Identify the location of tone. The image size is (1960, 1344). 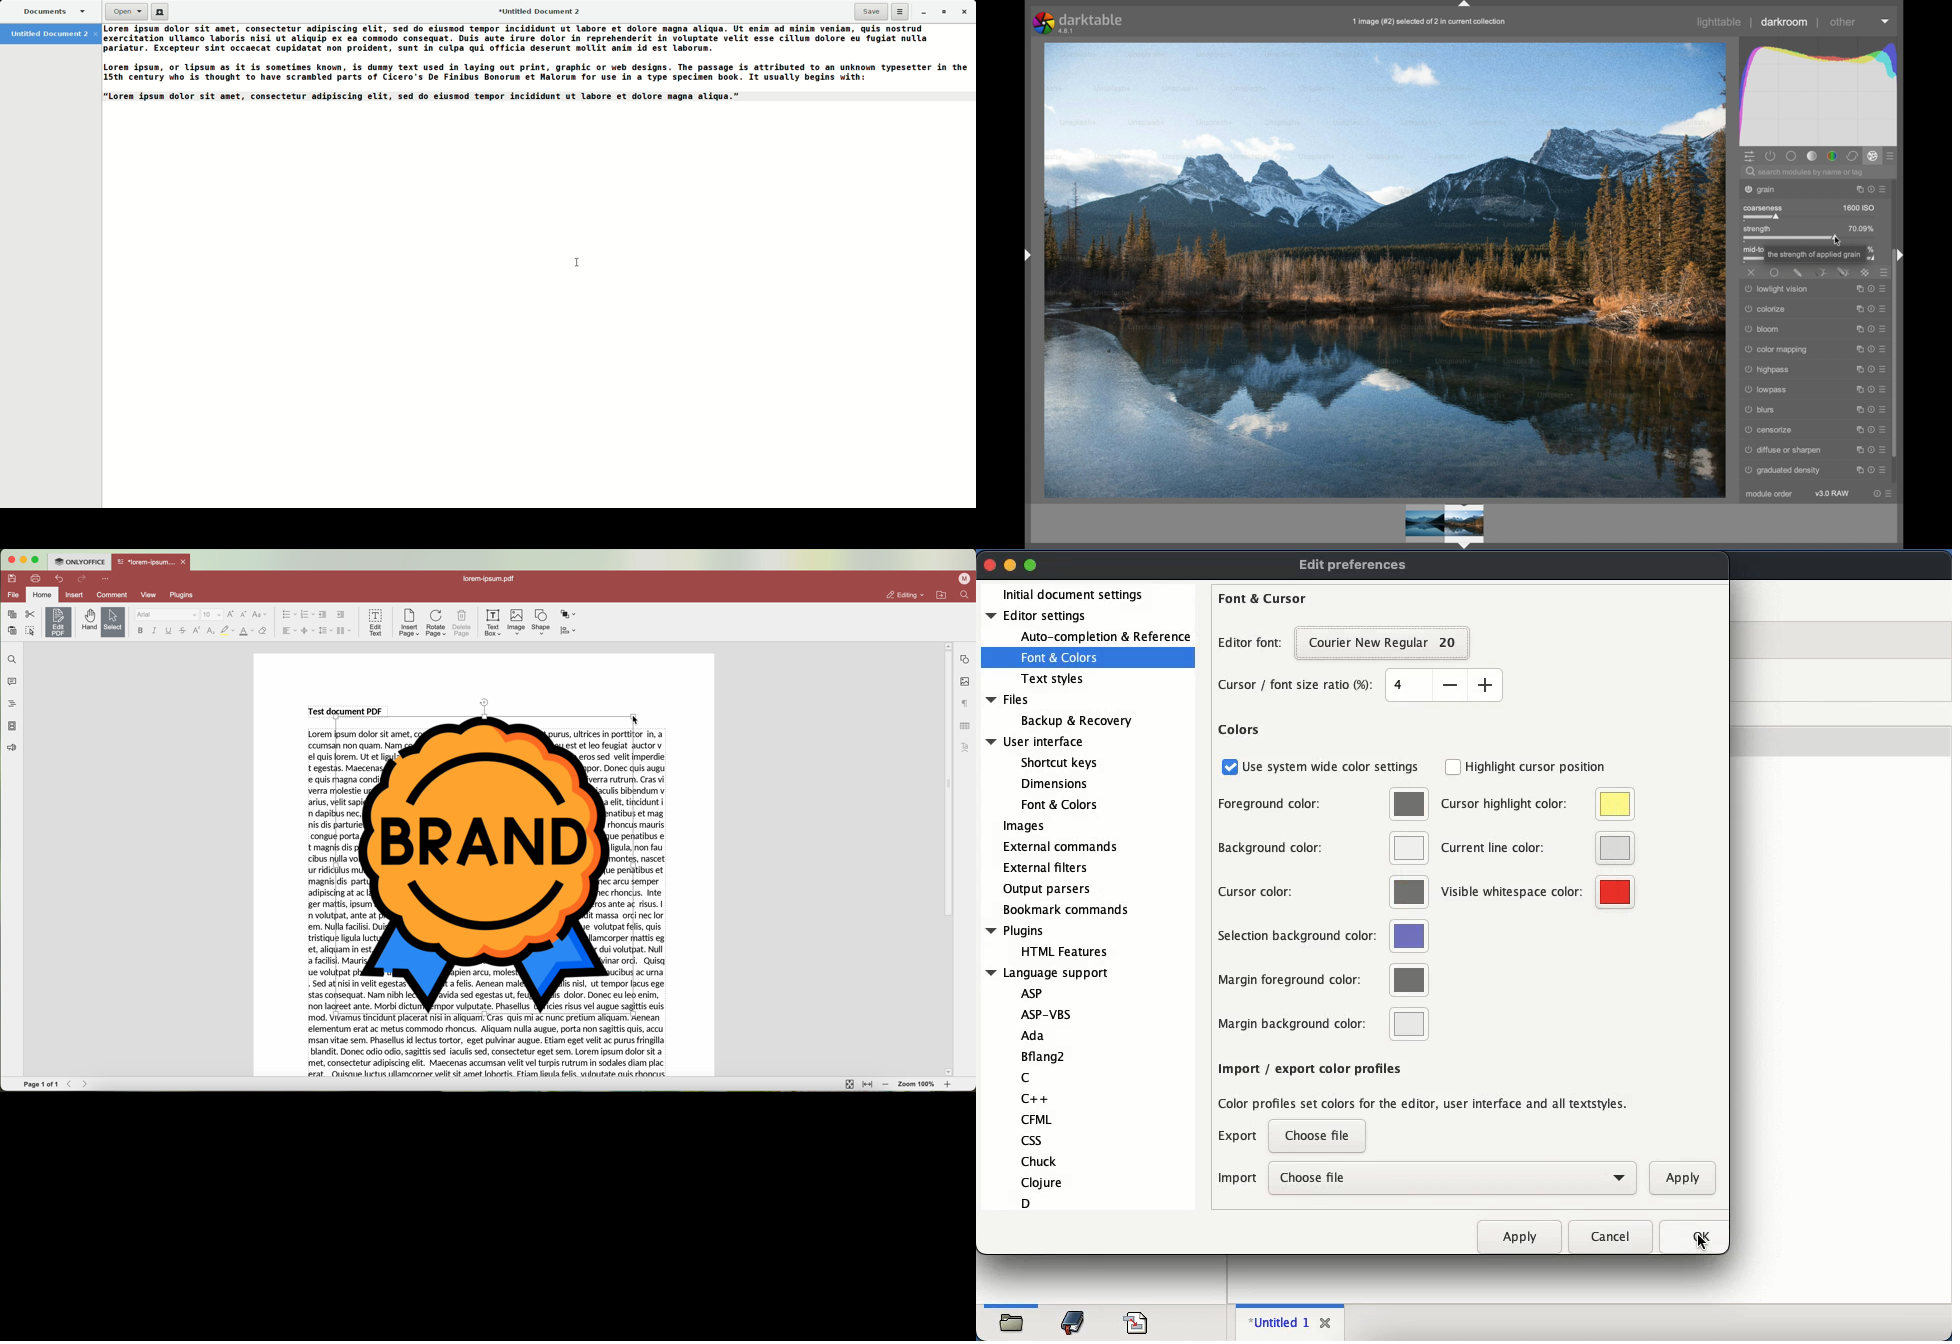
(1811, 156).